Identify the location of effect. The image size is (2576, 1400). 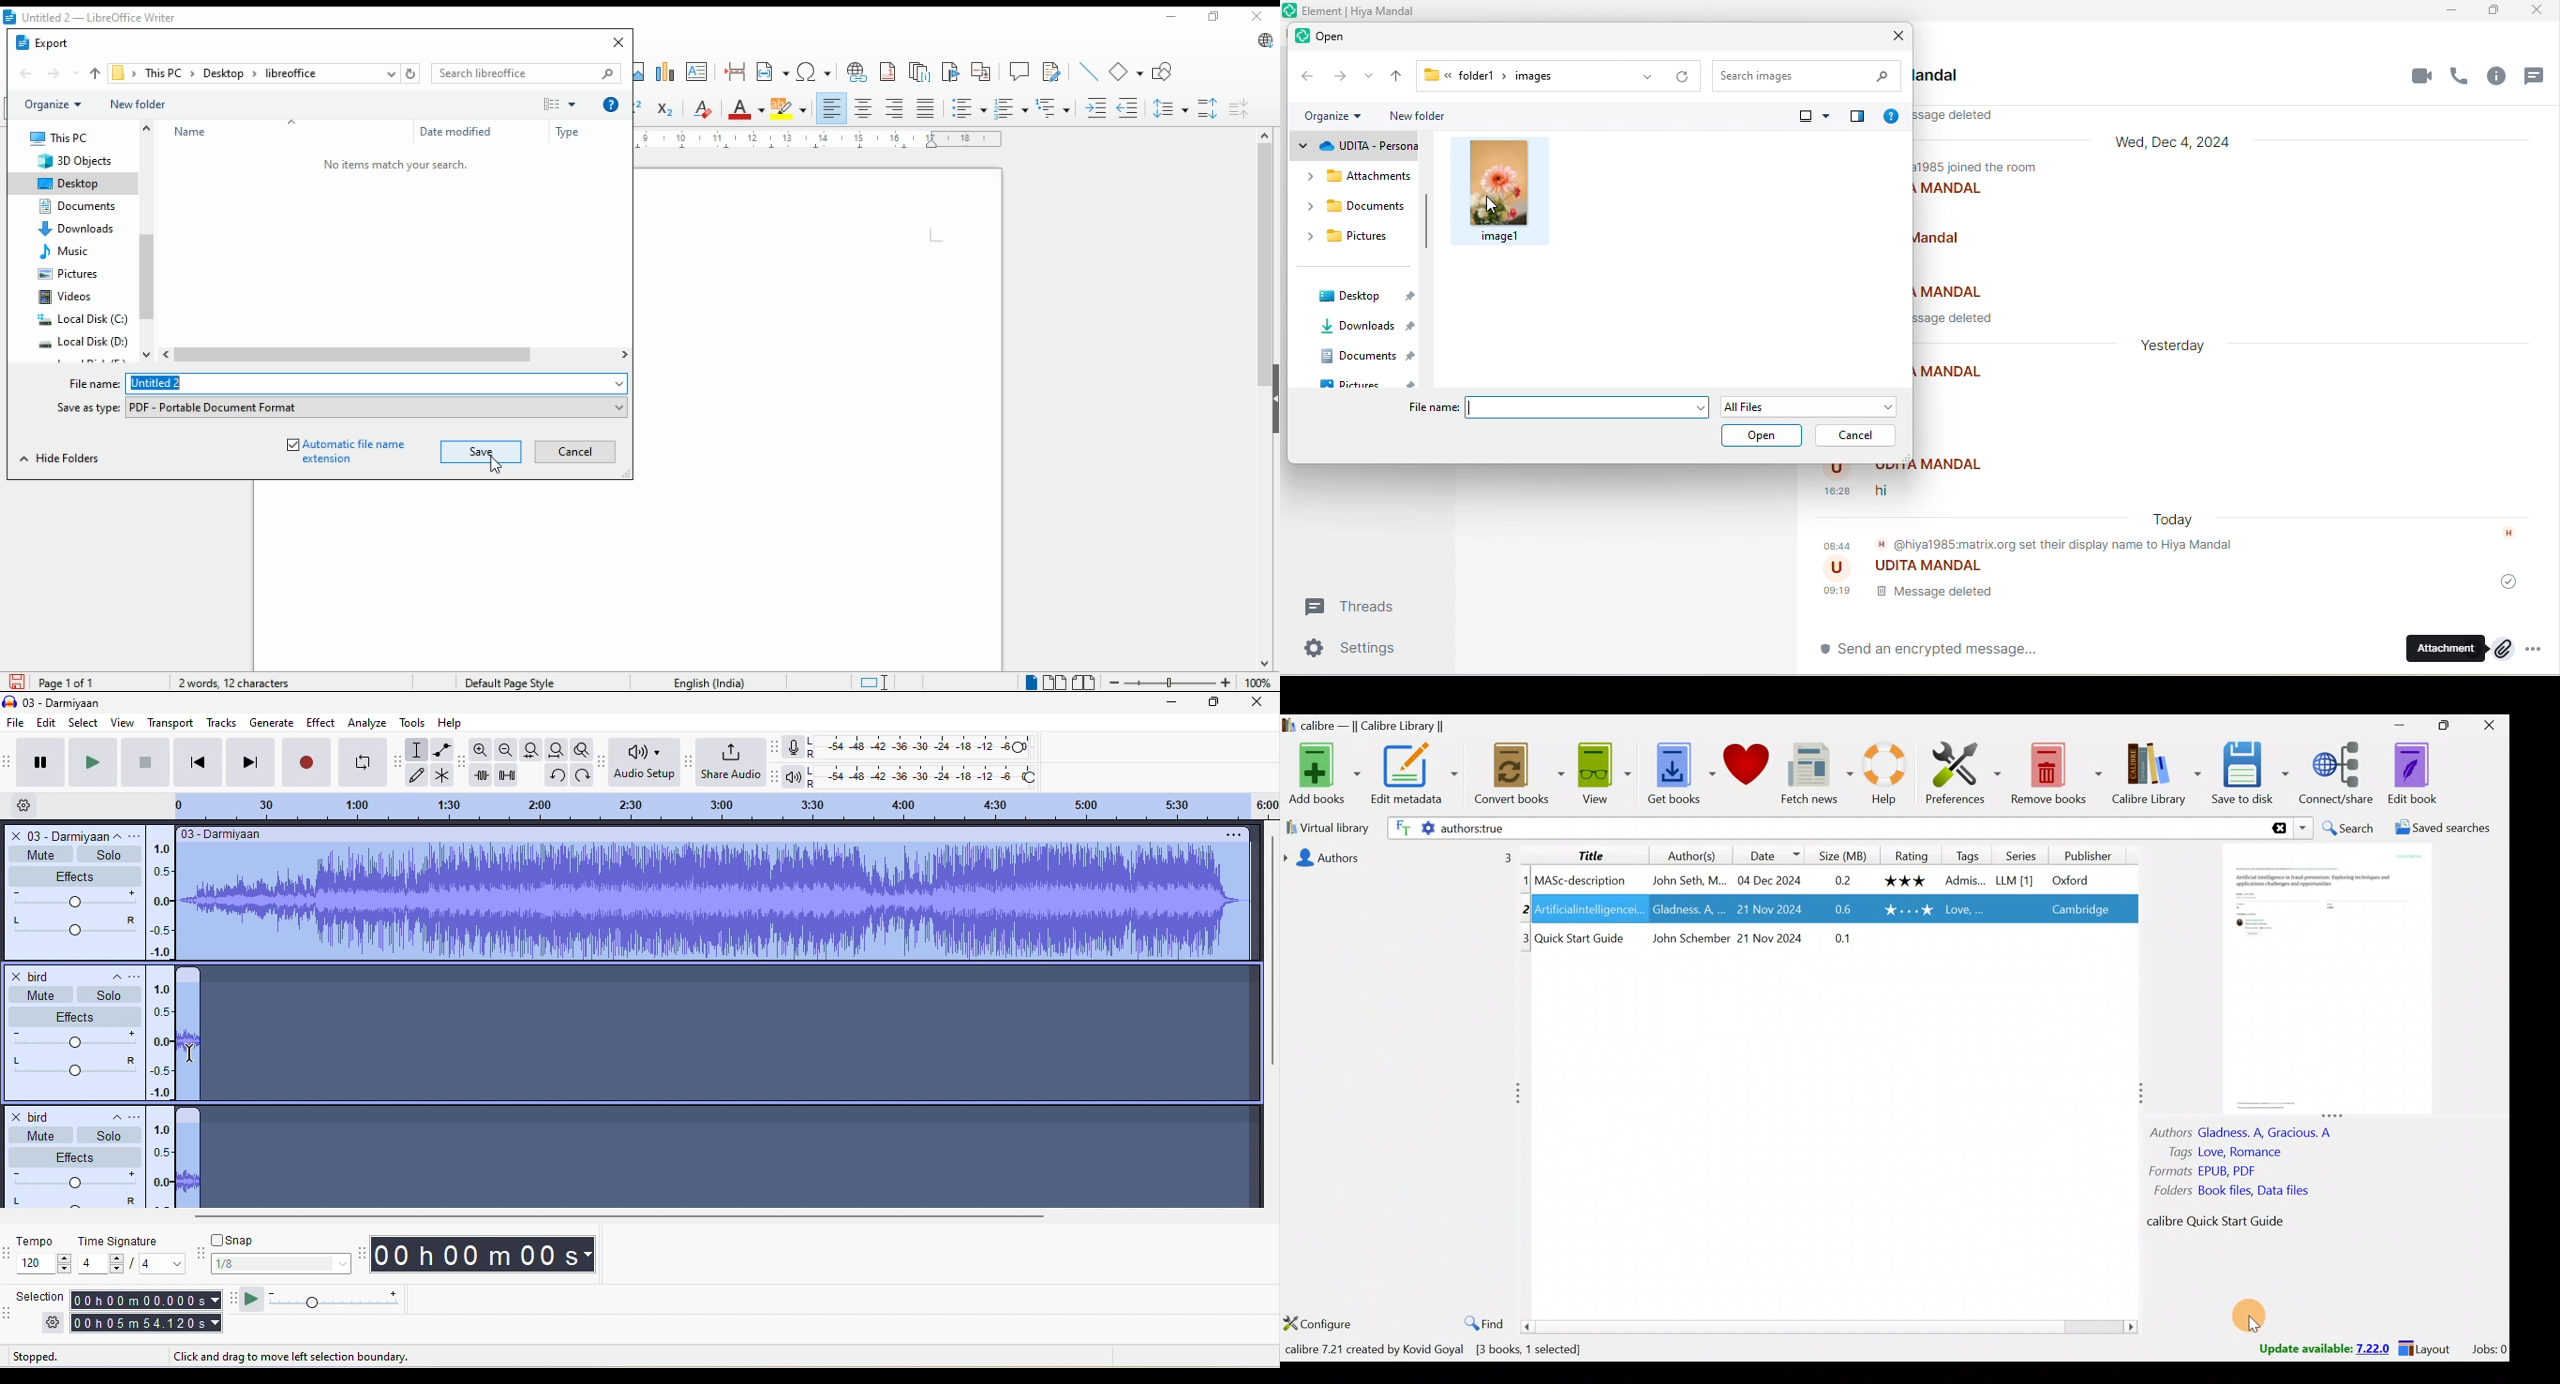
(73, 878).